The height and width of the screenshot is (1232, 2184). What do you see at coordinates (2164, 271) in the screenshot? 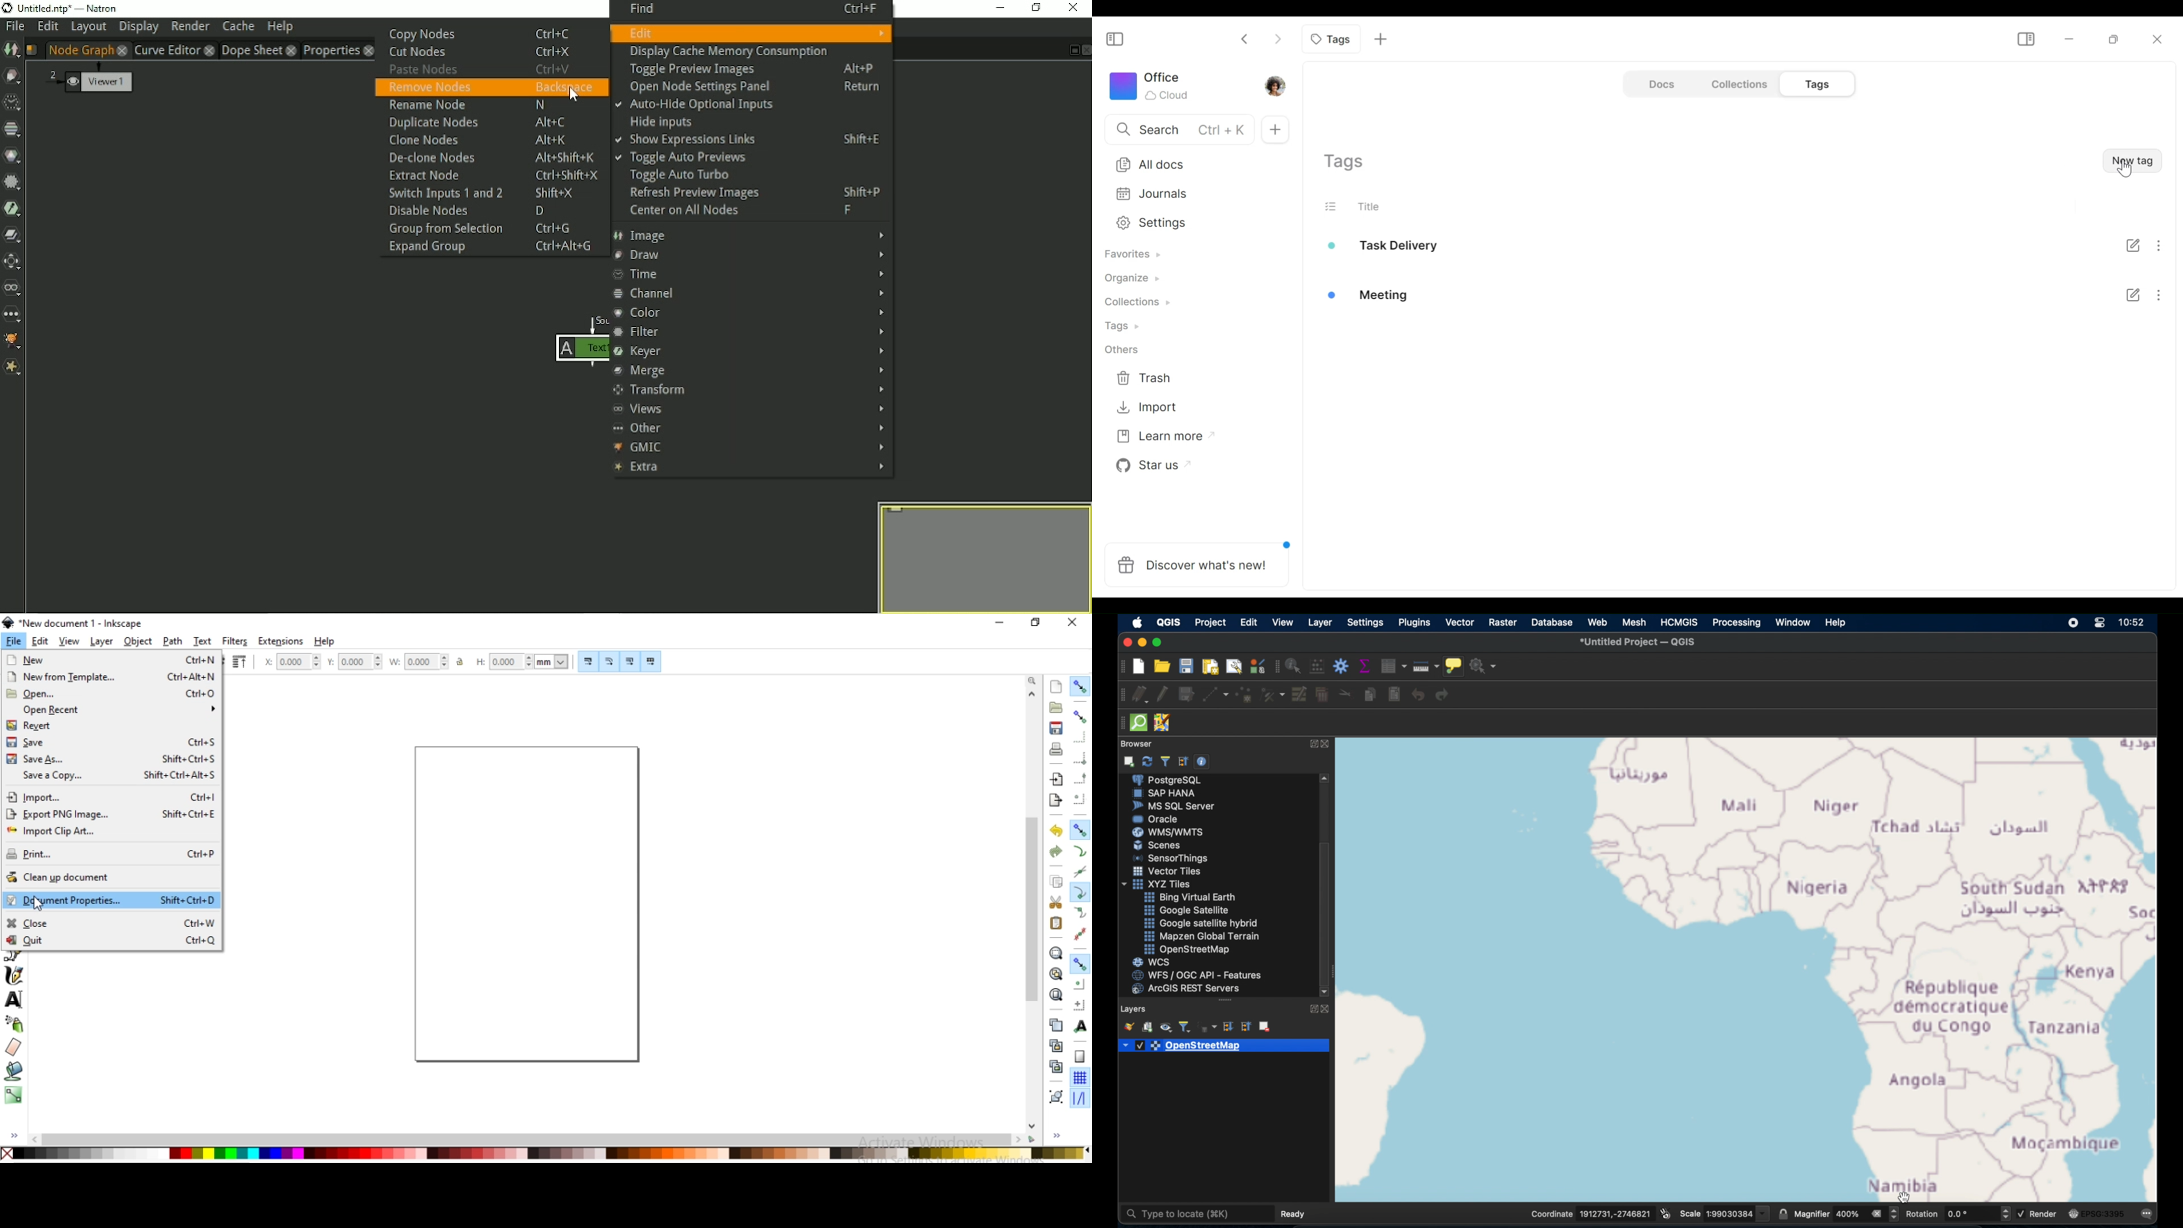
I see `More options` at bounding box center [2164, 271].